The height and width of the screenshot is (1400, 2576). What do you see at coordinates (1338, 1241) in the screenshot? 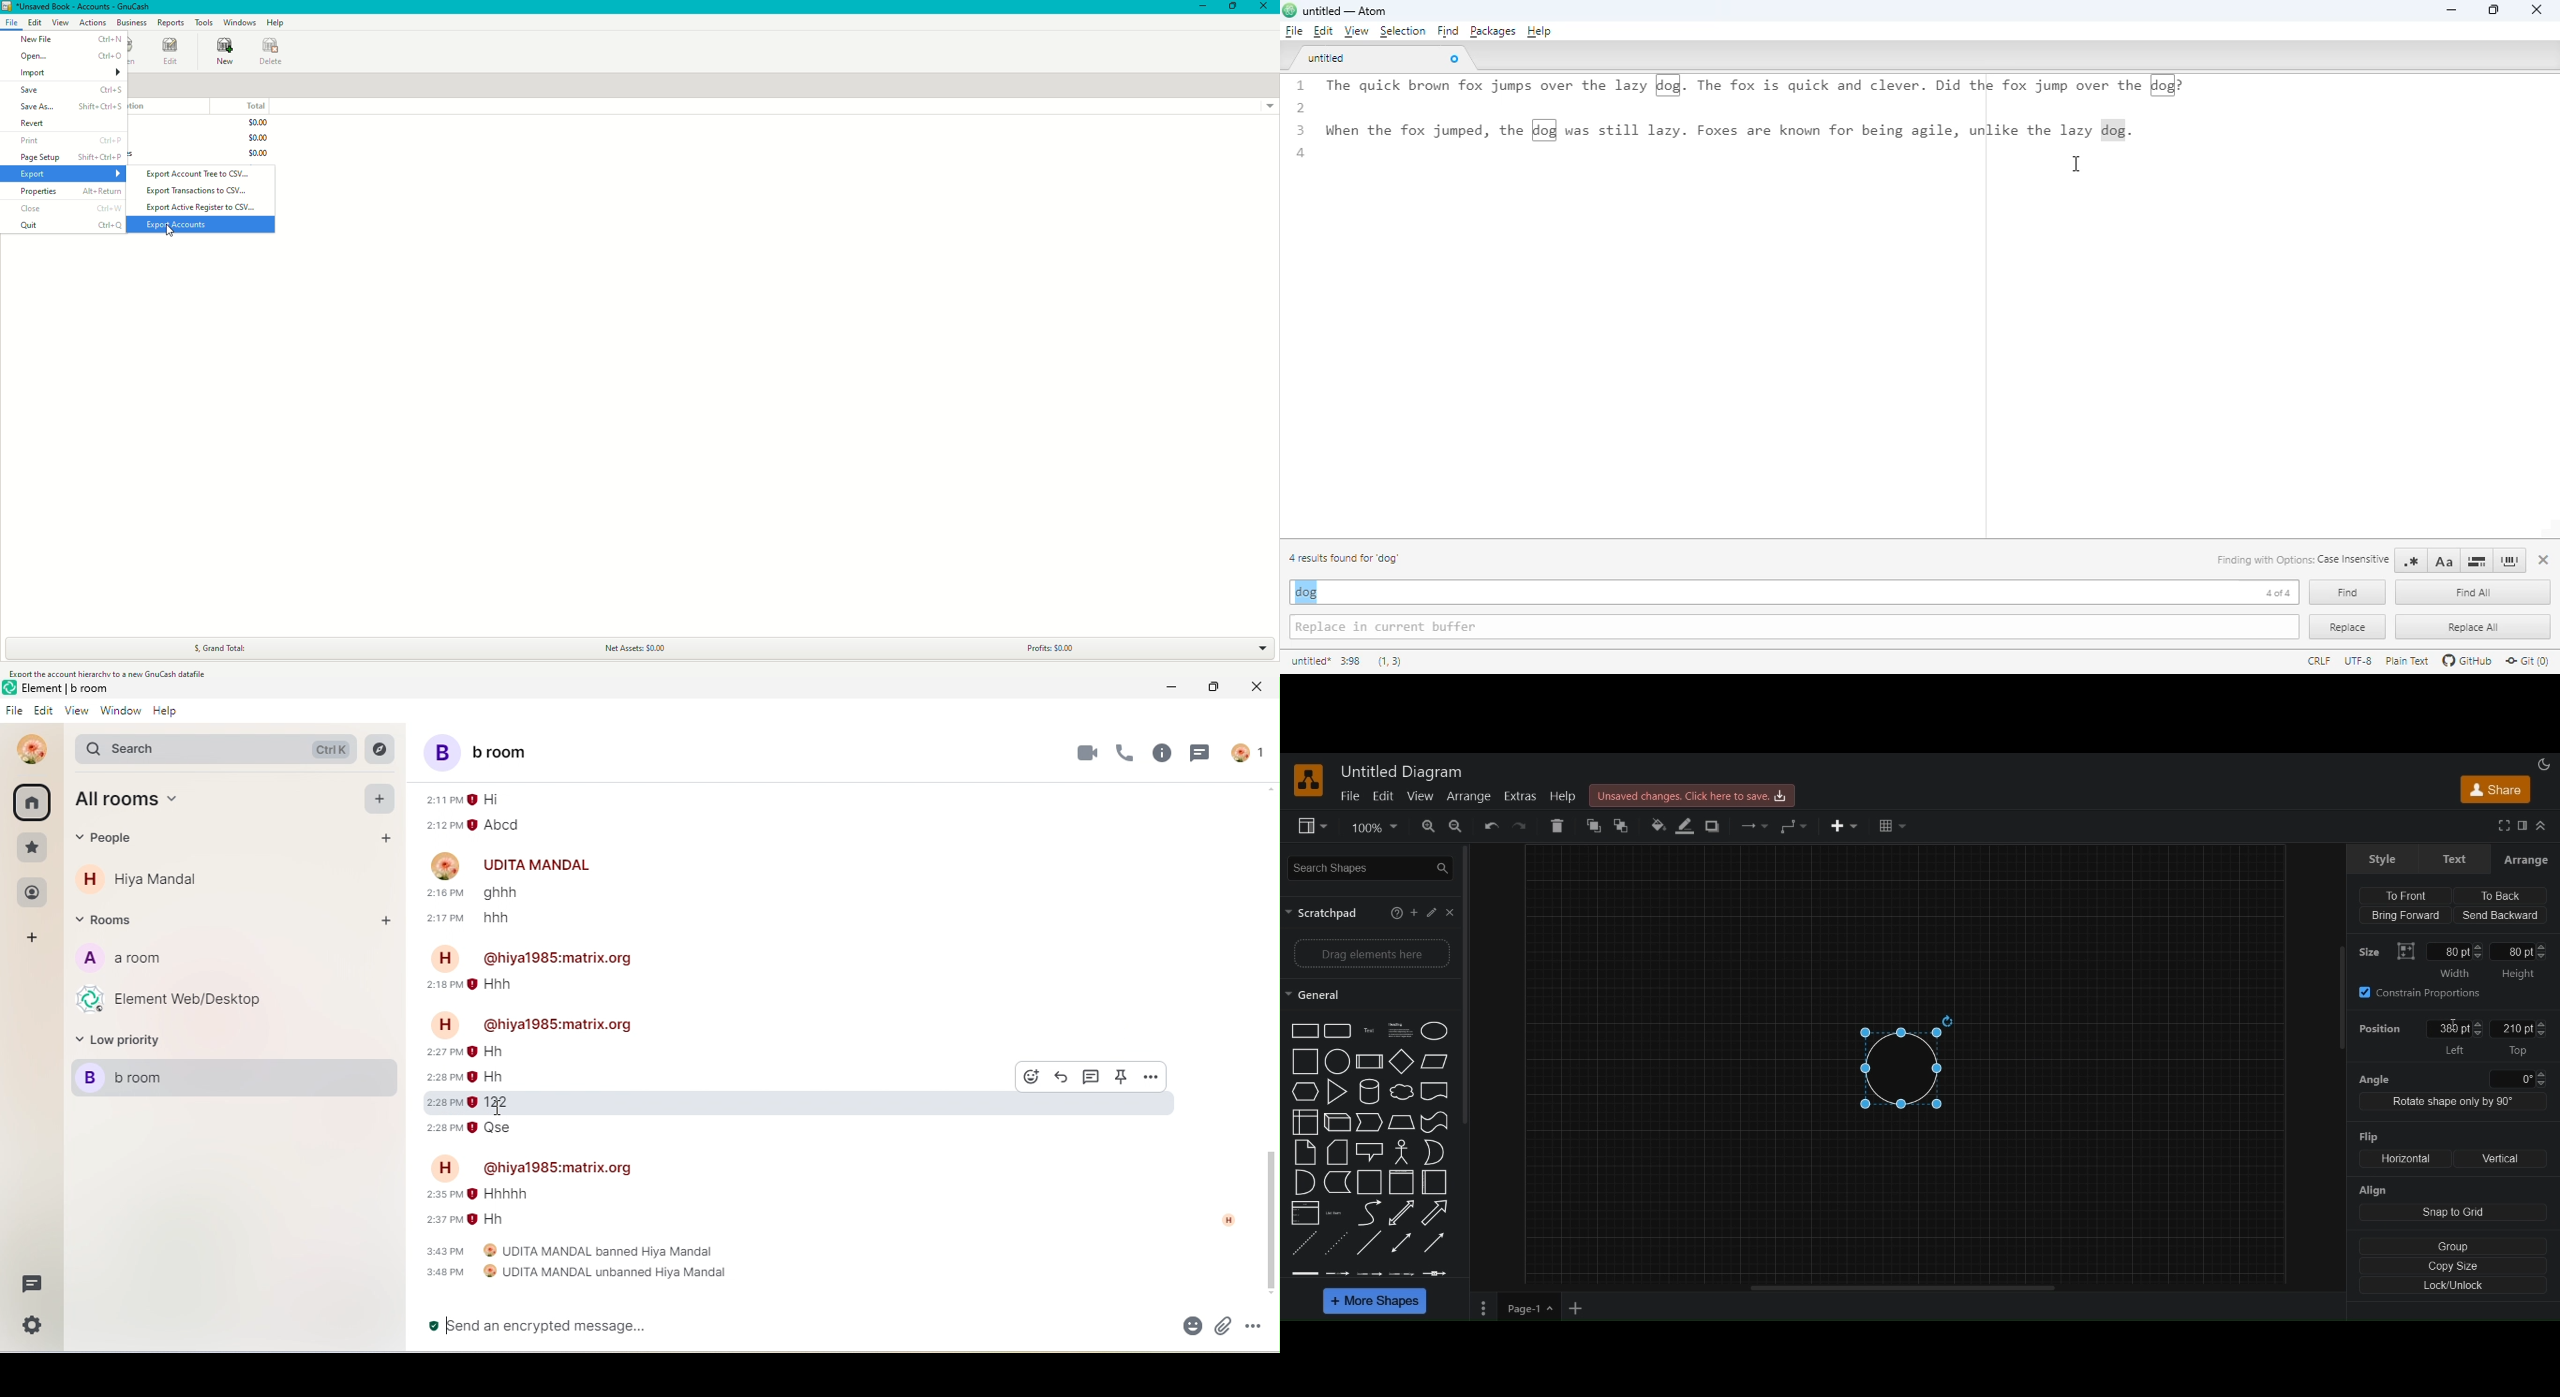
I see `dotted line` at bounding box center [1338, 1241].